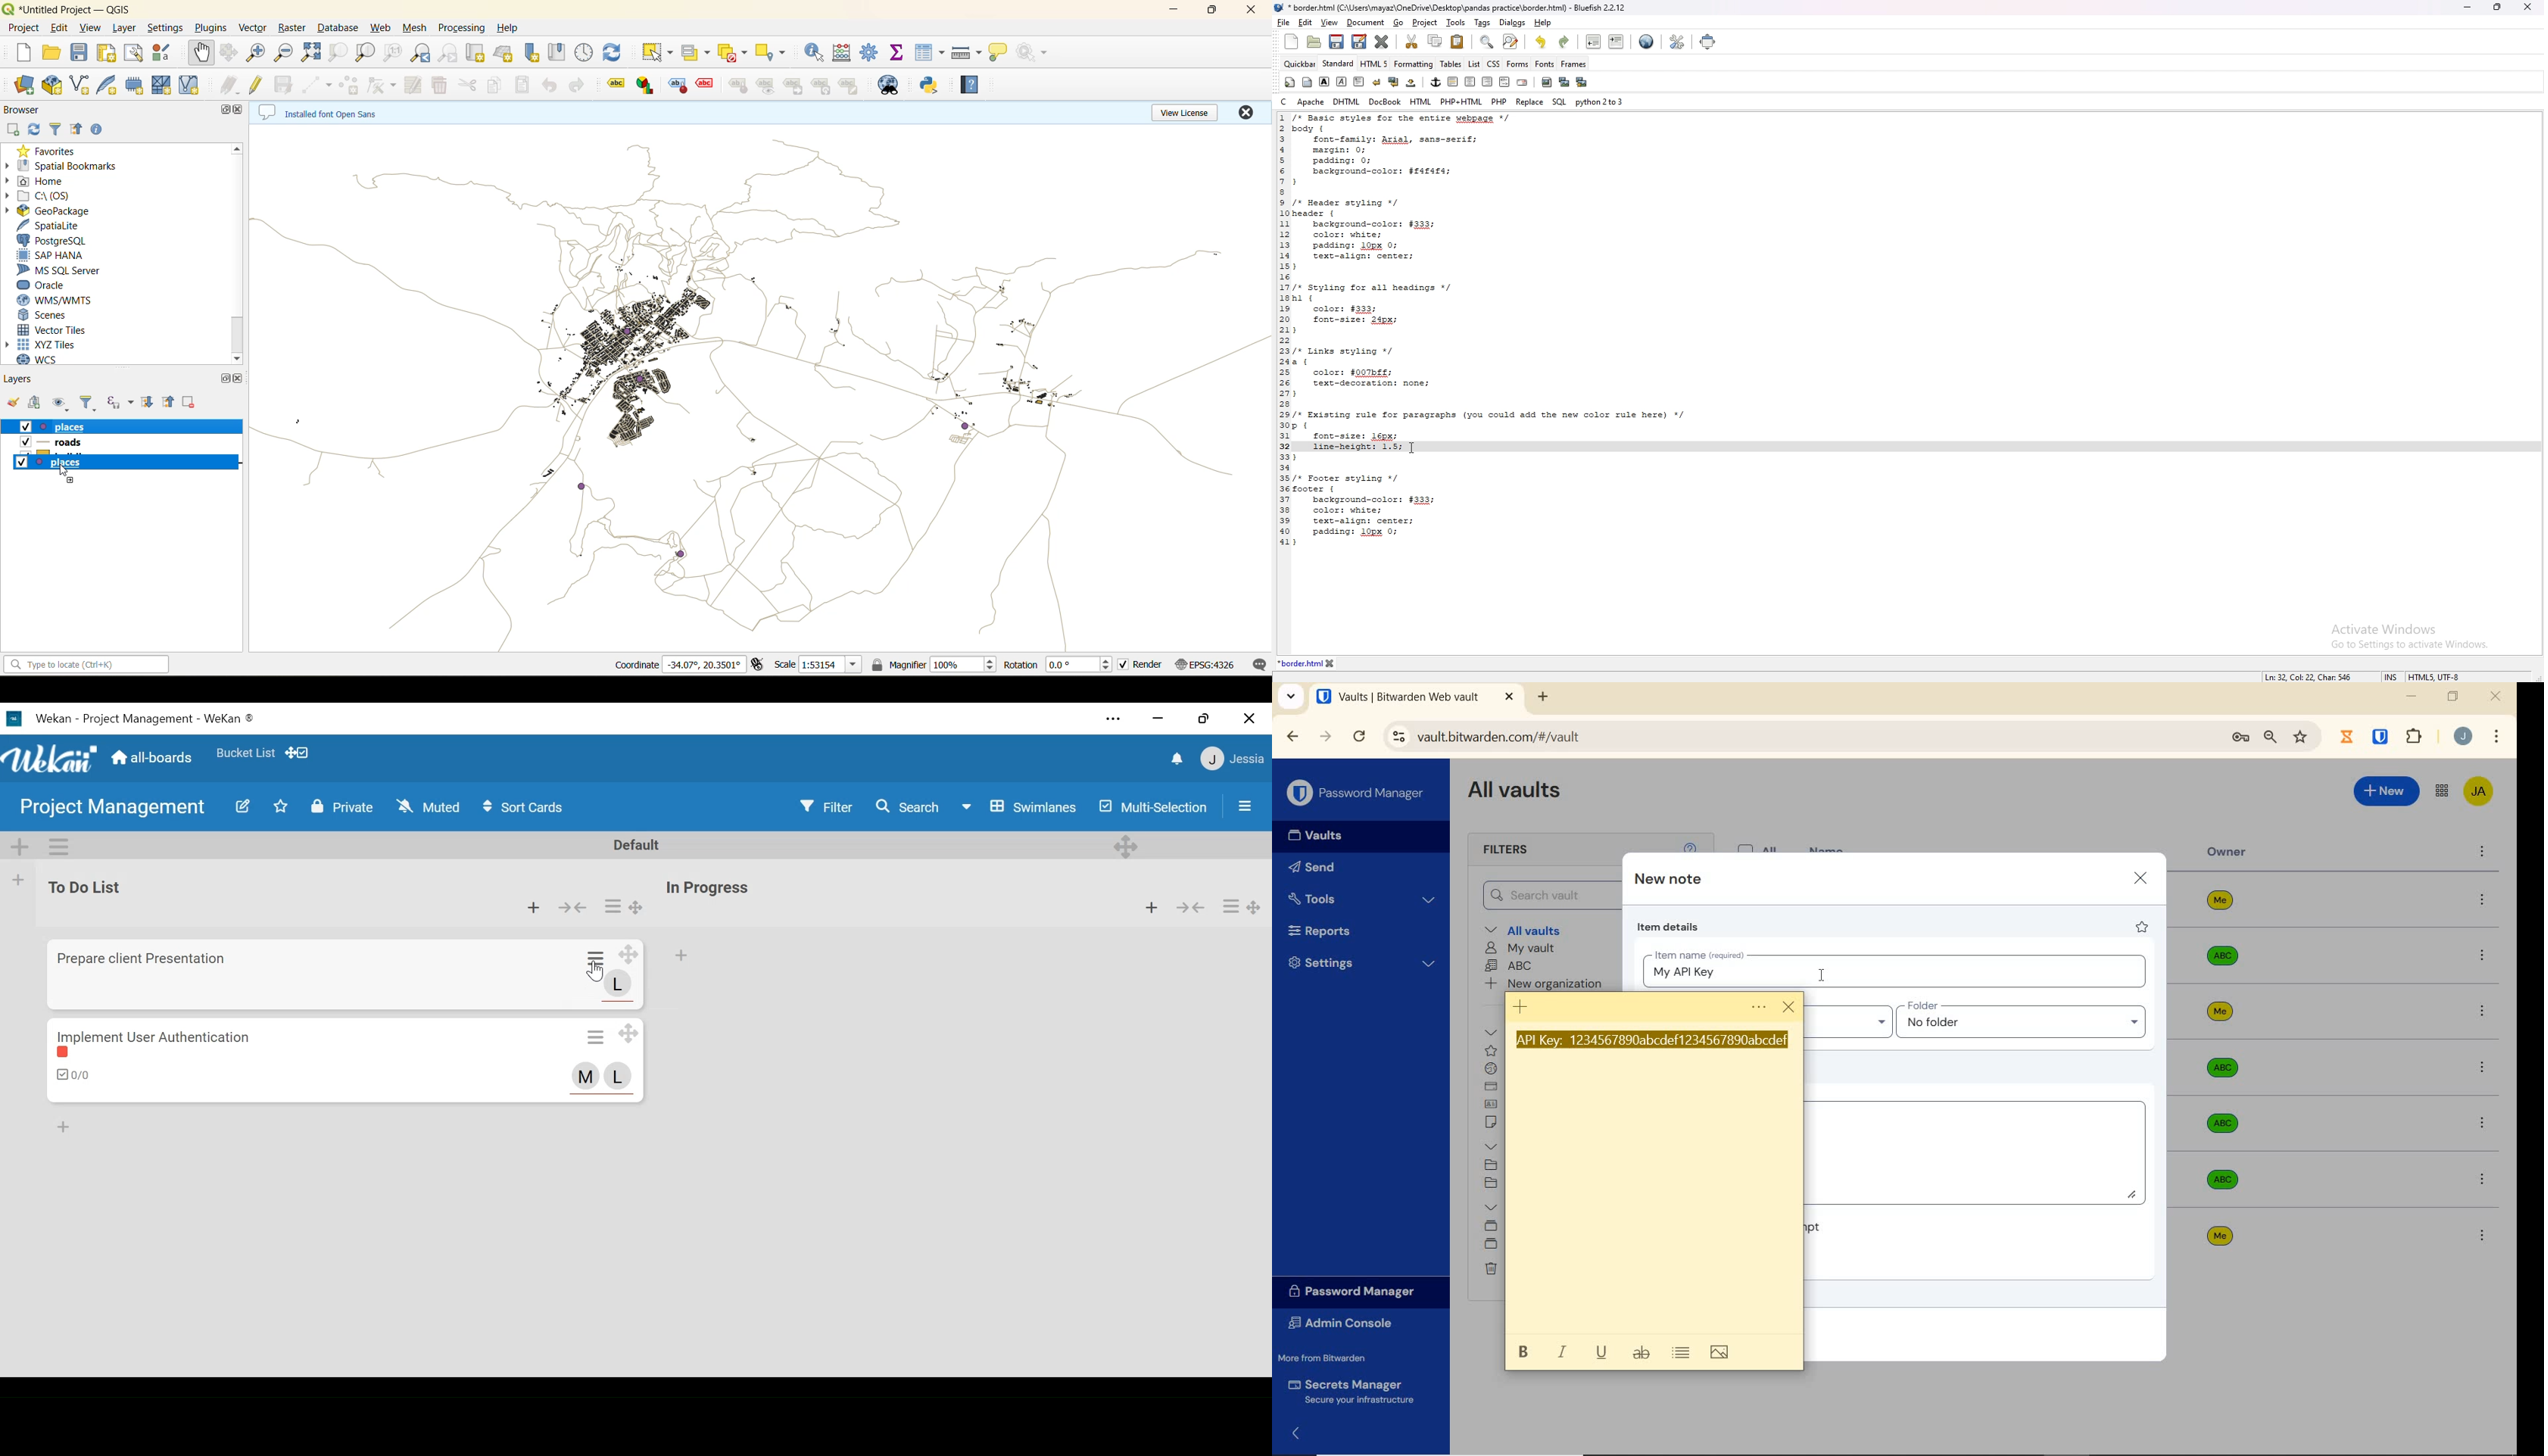 Image resolution: width=2548 pixels, height=1456 pixels. What do you see at coordinates (231, 87) in the screenshot?
I see `edits` at bounding box center [231, 87].